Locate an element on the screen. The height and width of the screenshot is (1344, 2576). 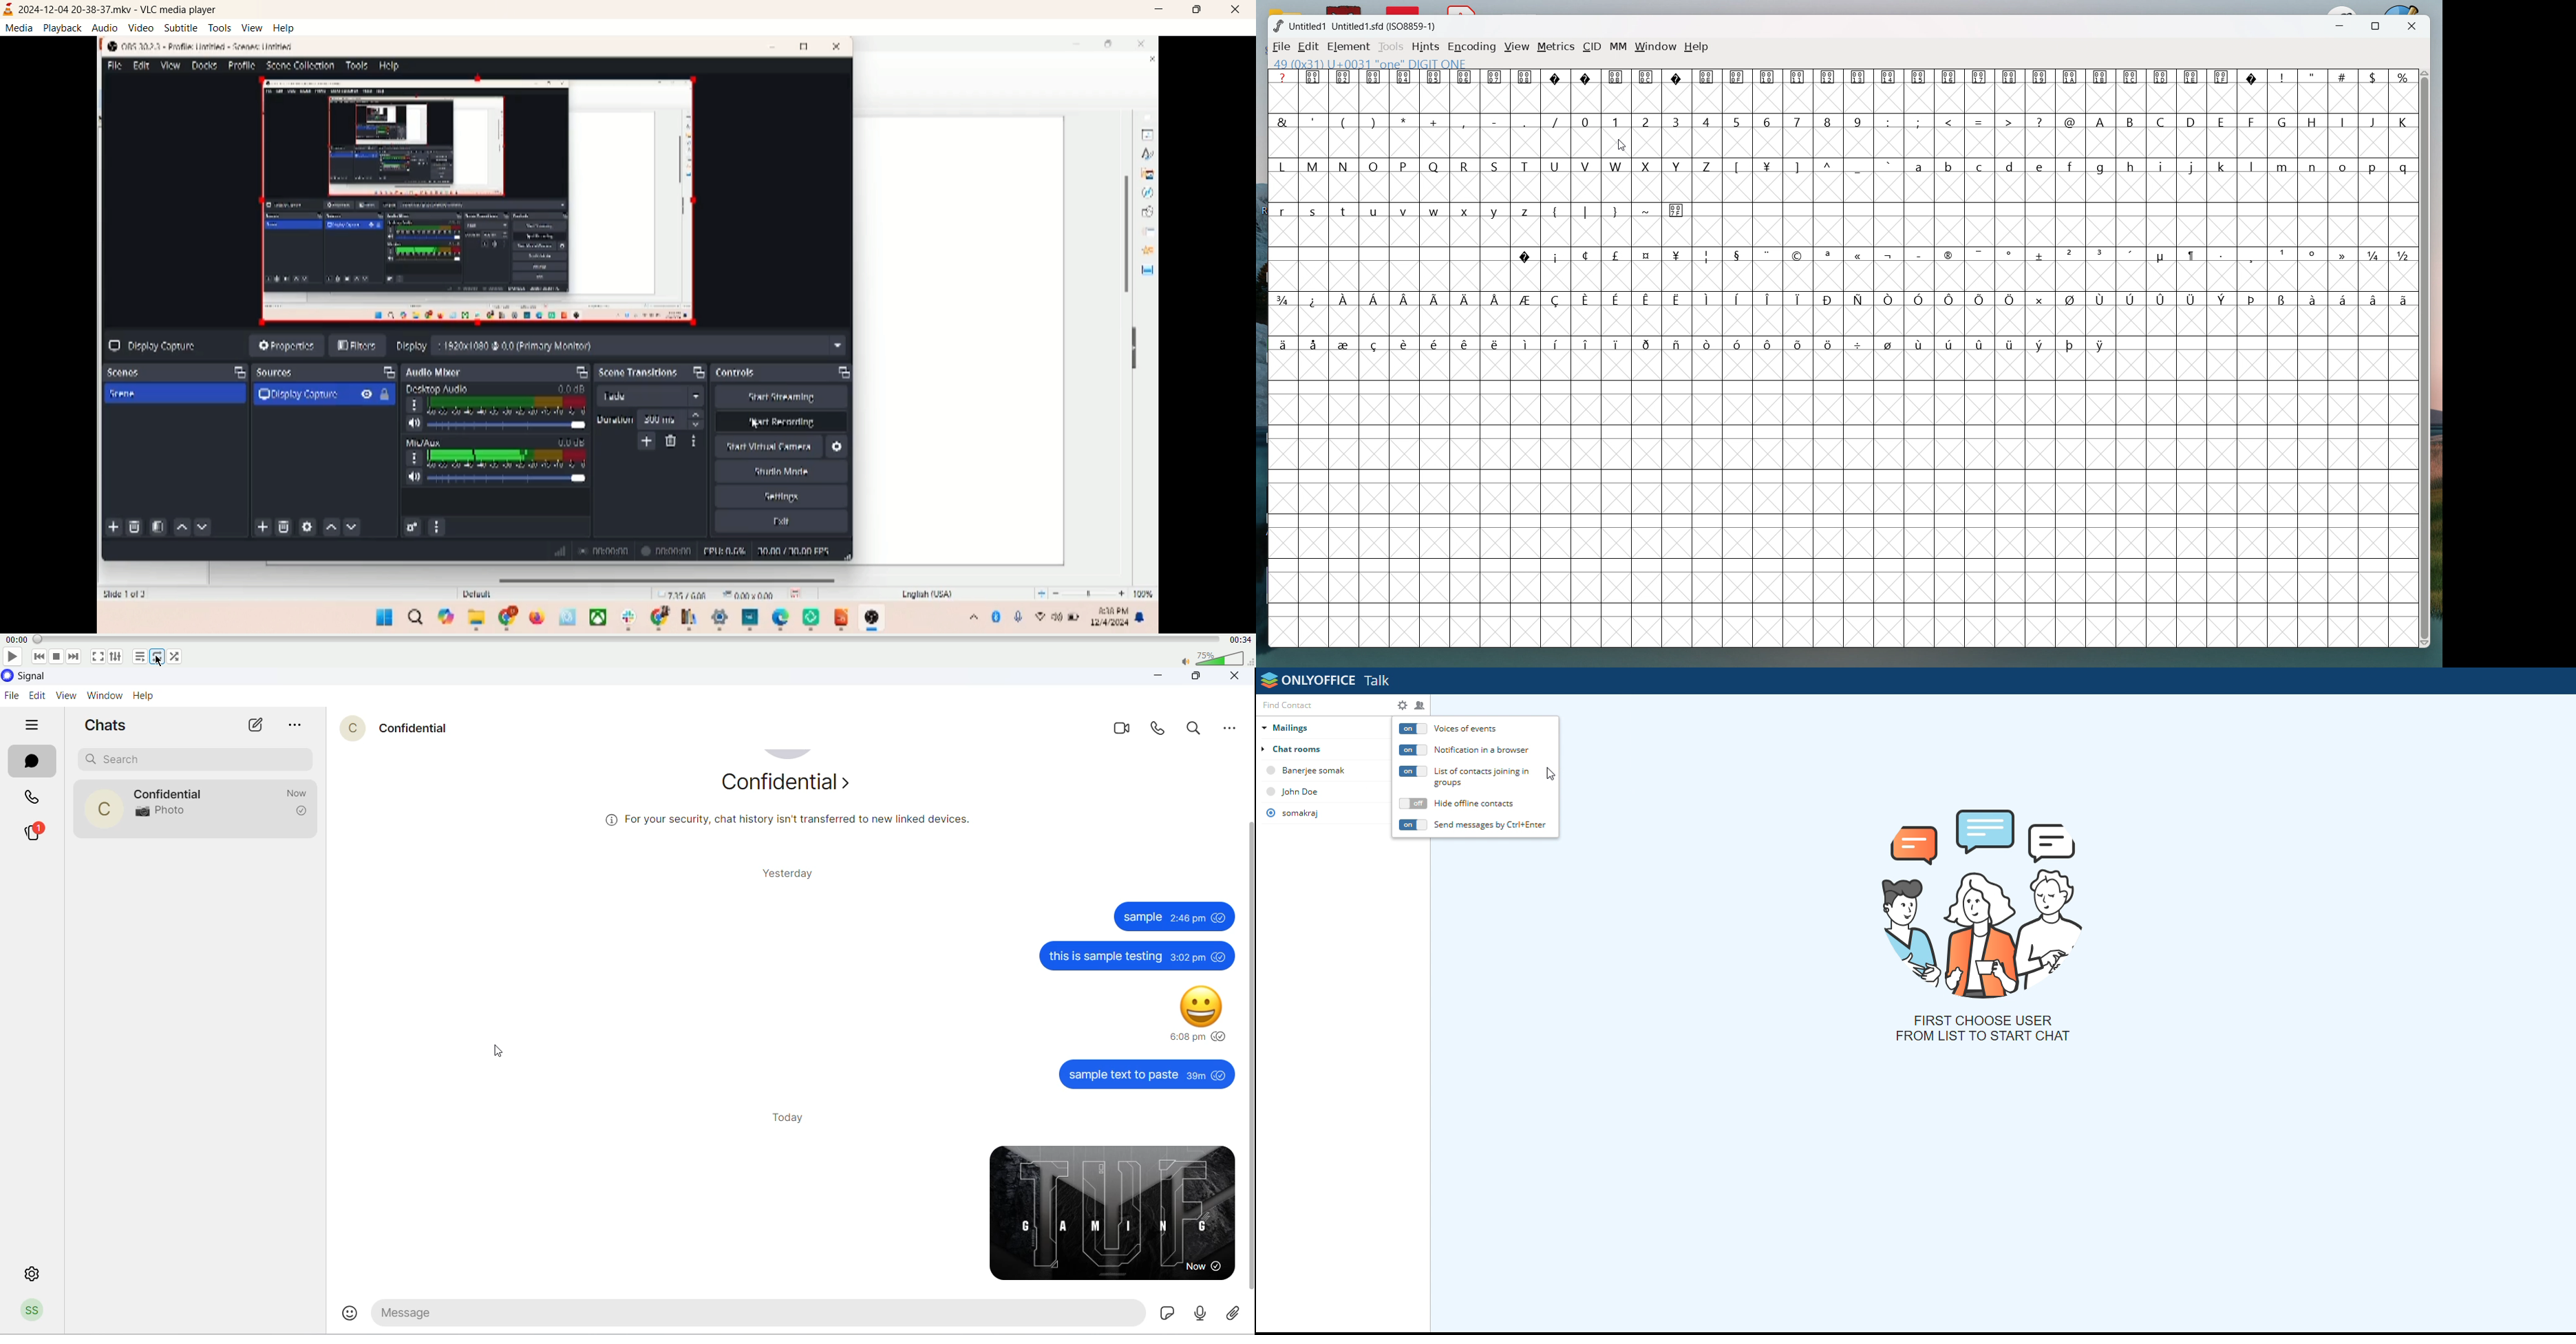
cursor is located at coordinates (1621, 144).